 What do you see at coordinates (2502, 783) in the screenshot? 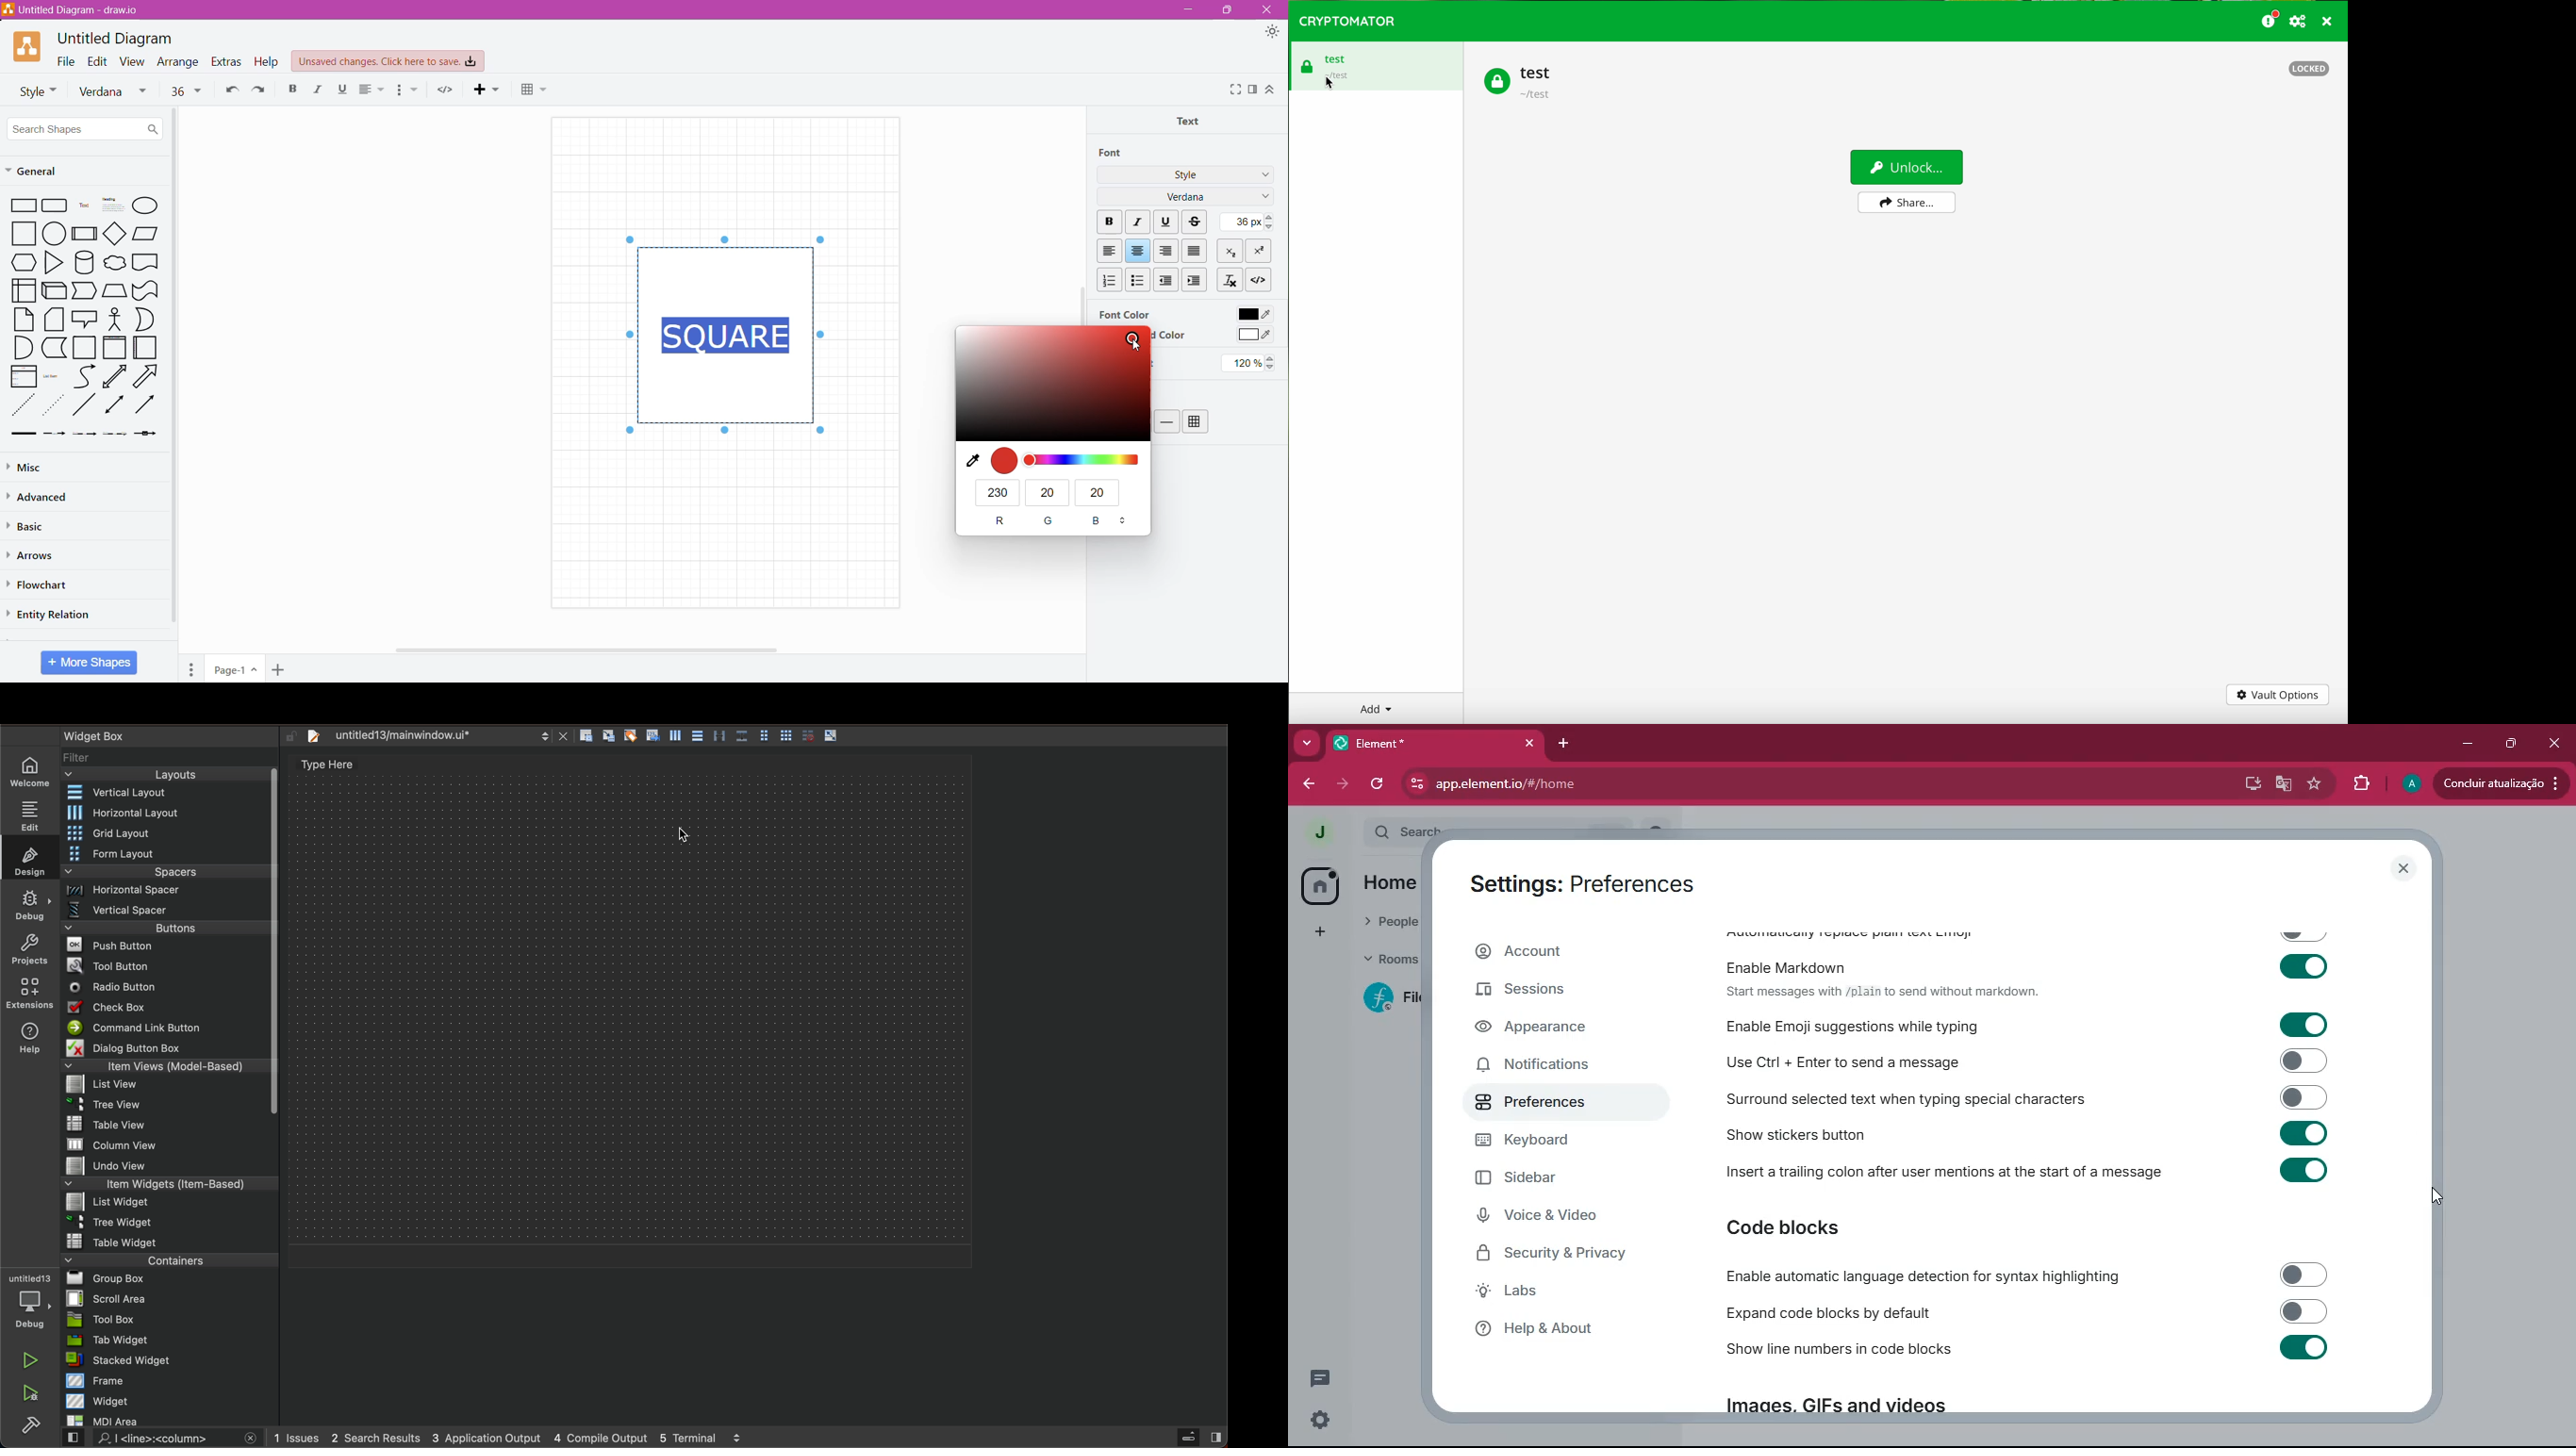
I see `conduir atualizacao` at bounding box center [2502, 783].